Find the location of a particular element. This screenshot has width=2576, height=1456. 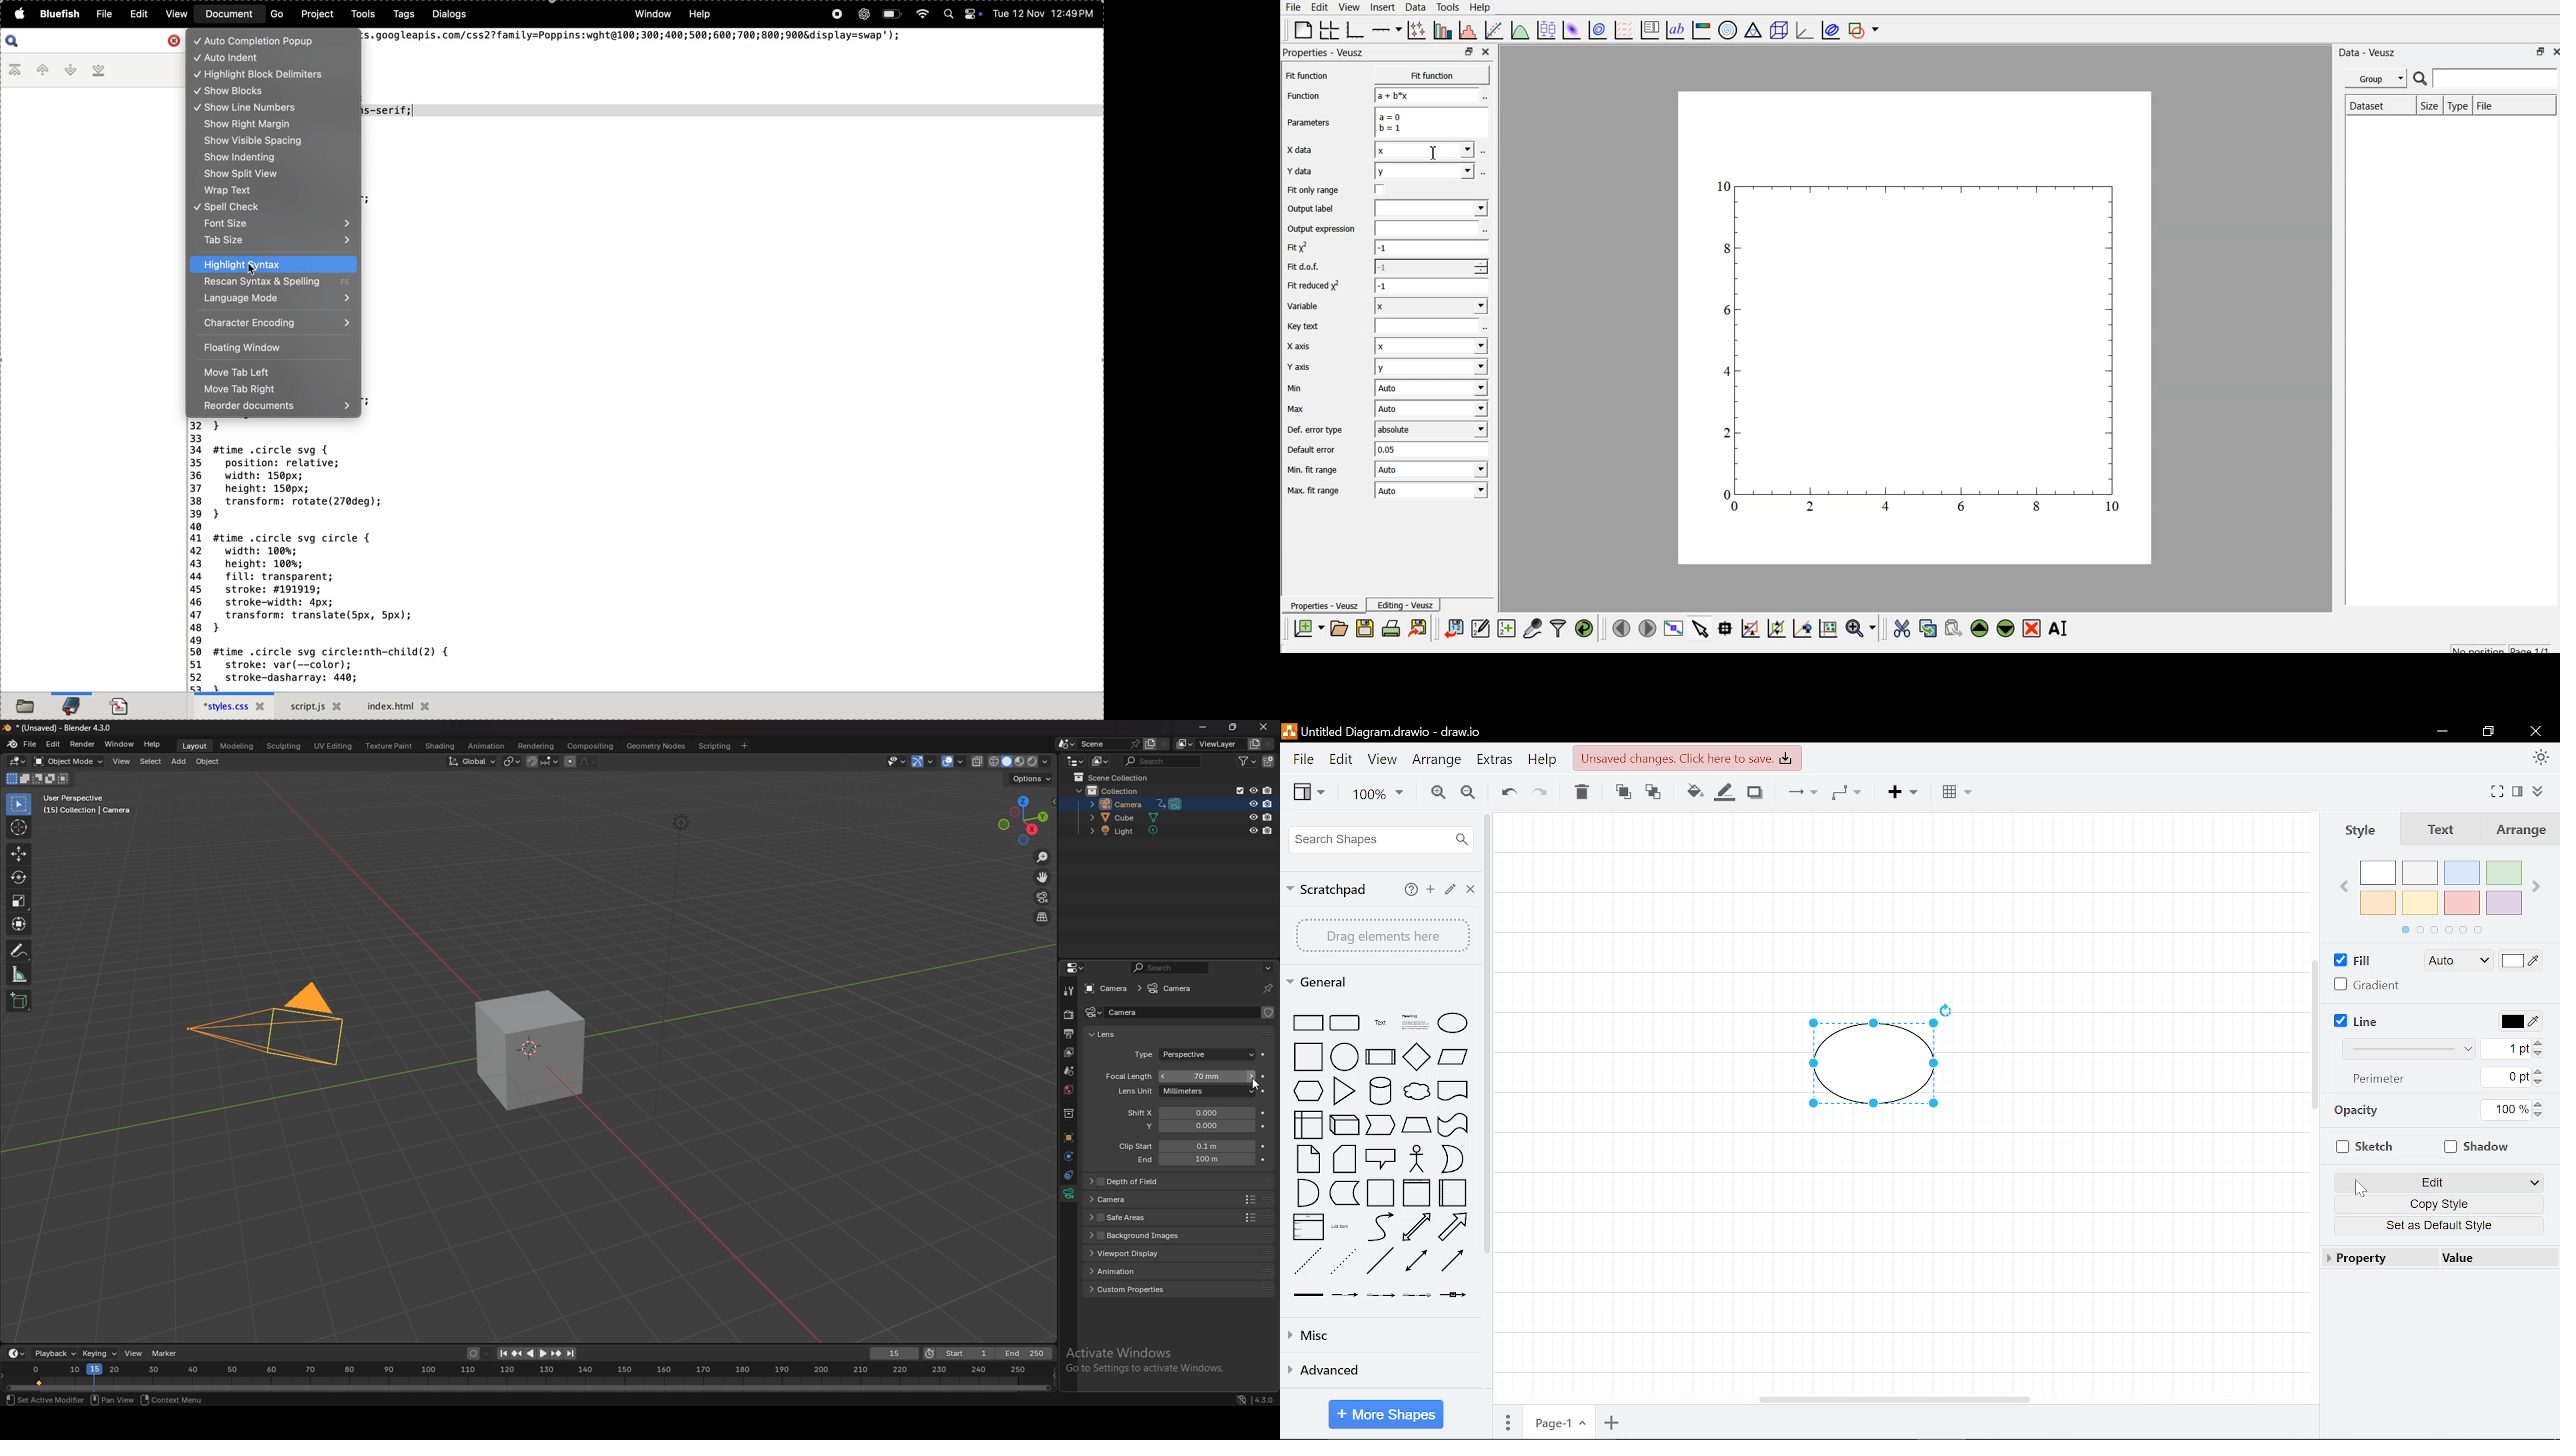

Tue 12 Nov 12:49PM is located at coordinates (1042, 15).